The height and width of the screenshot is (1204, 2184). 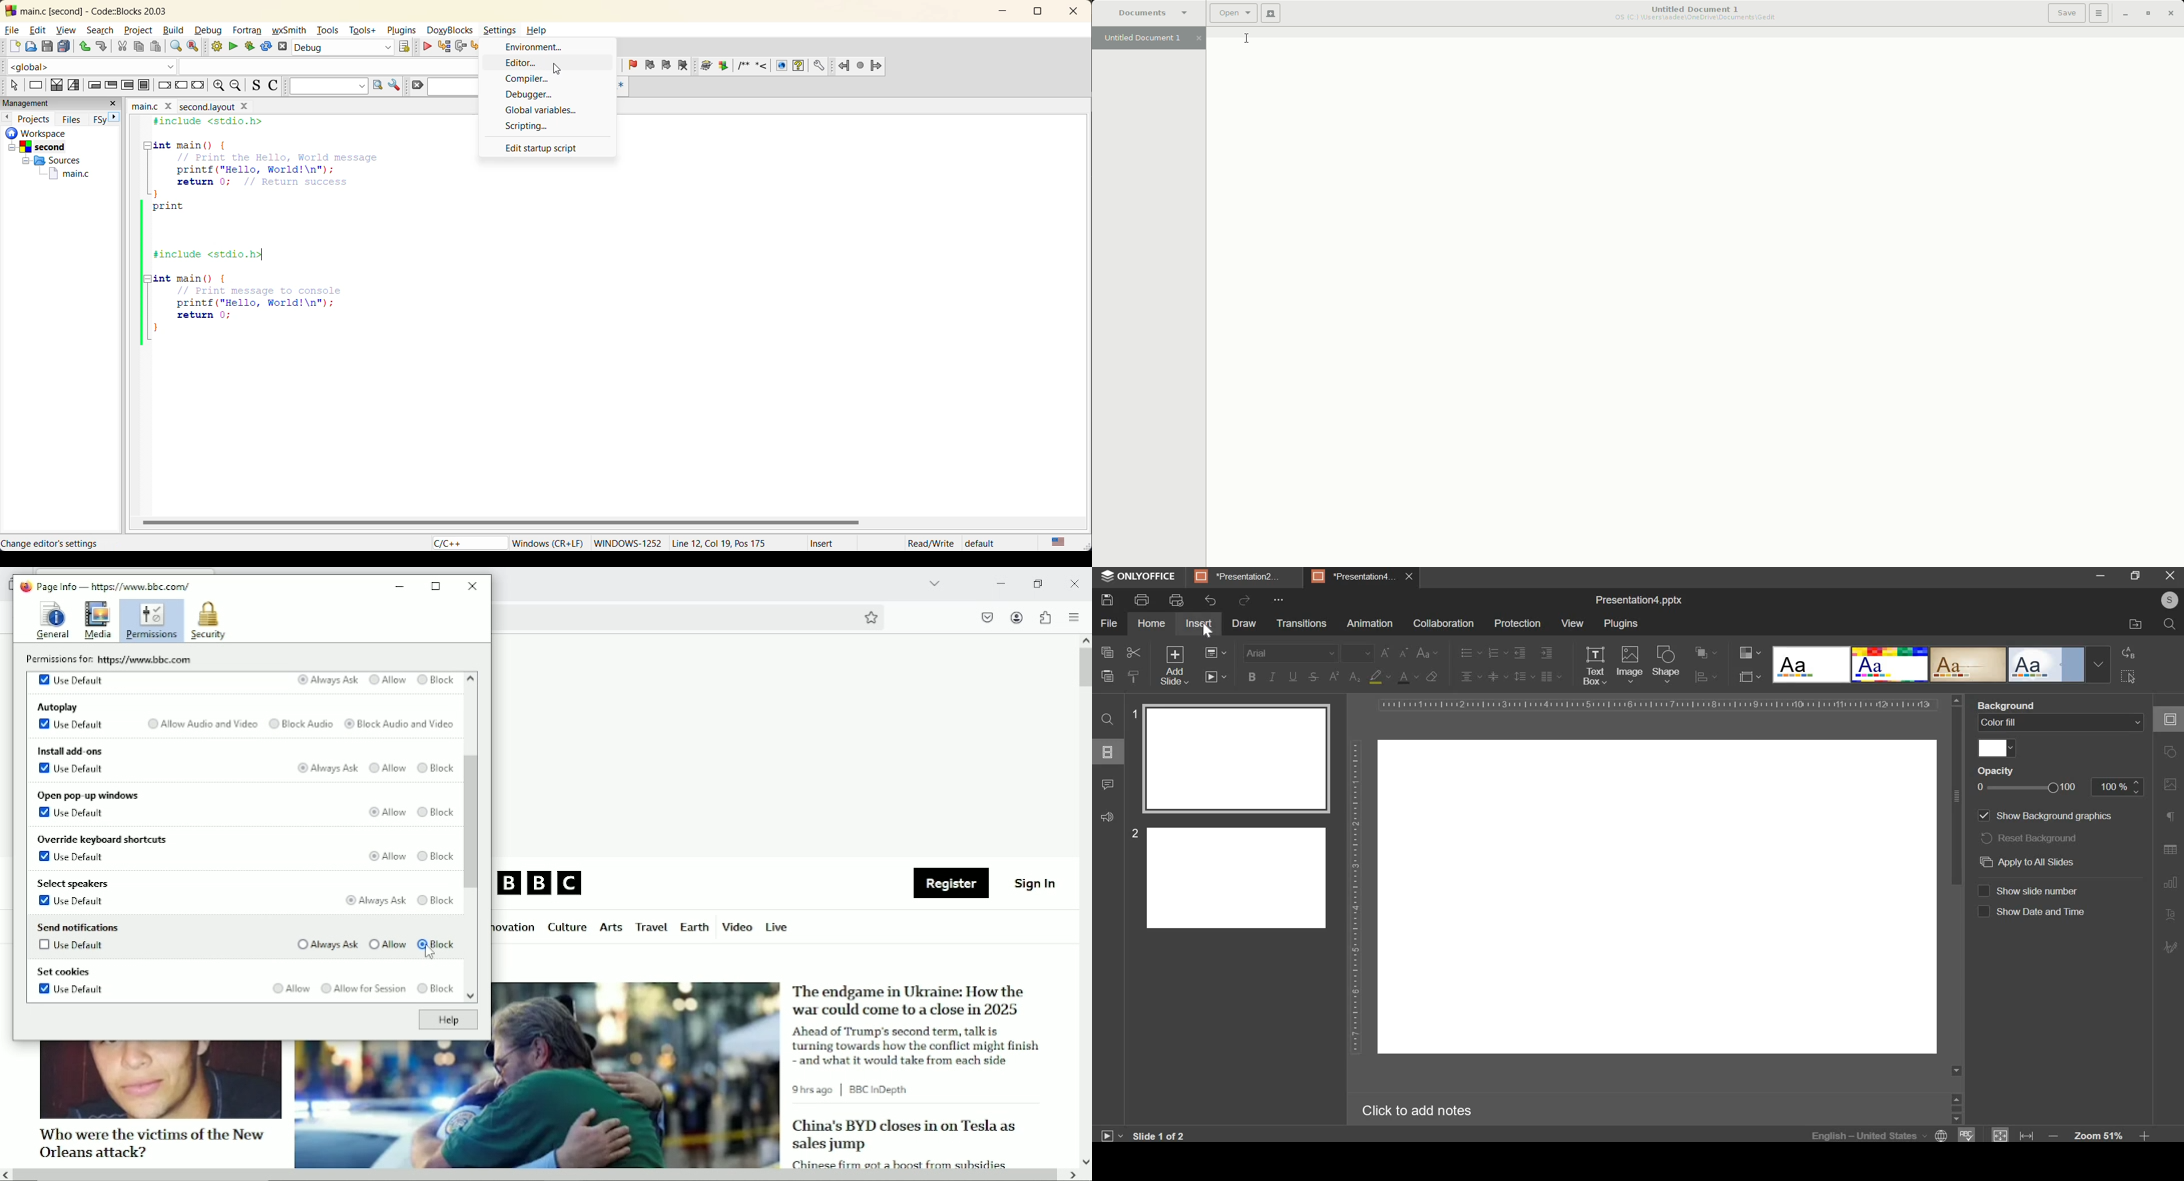 What do you see at coordinates (144, 85) in the screenshot?
I see `block instruction` at bounding box center [144, 85].